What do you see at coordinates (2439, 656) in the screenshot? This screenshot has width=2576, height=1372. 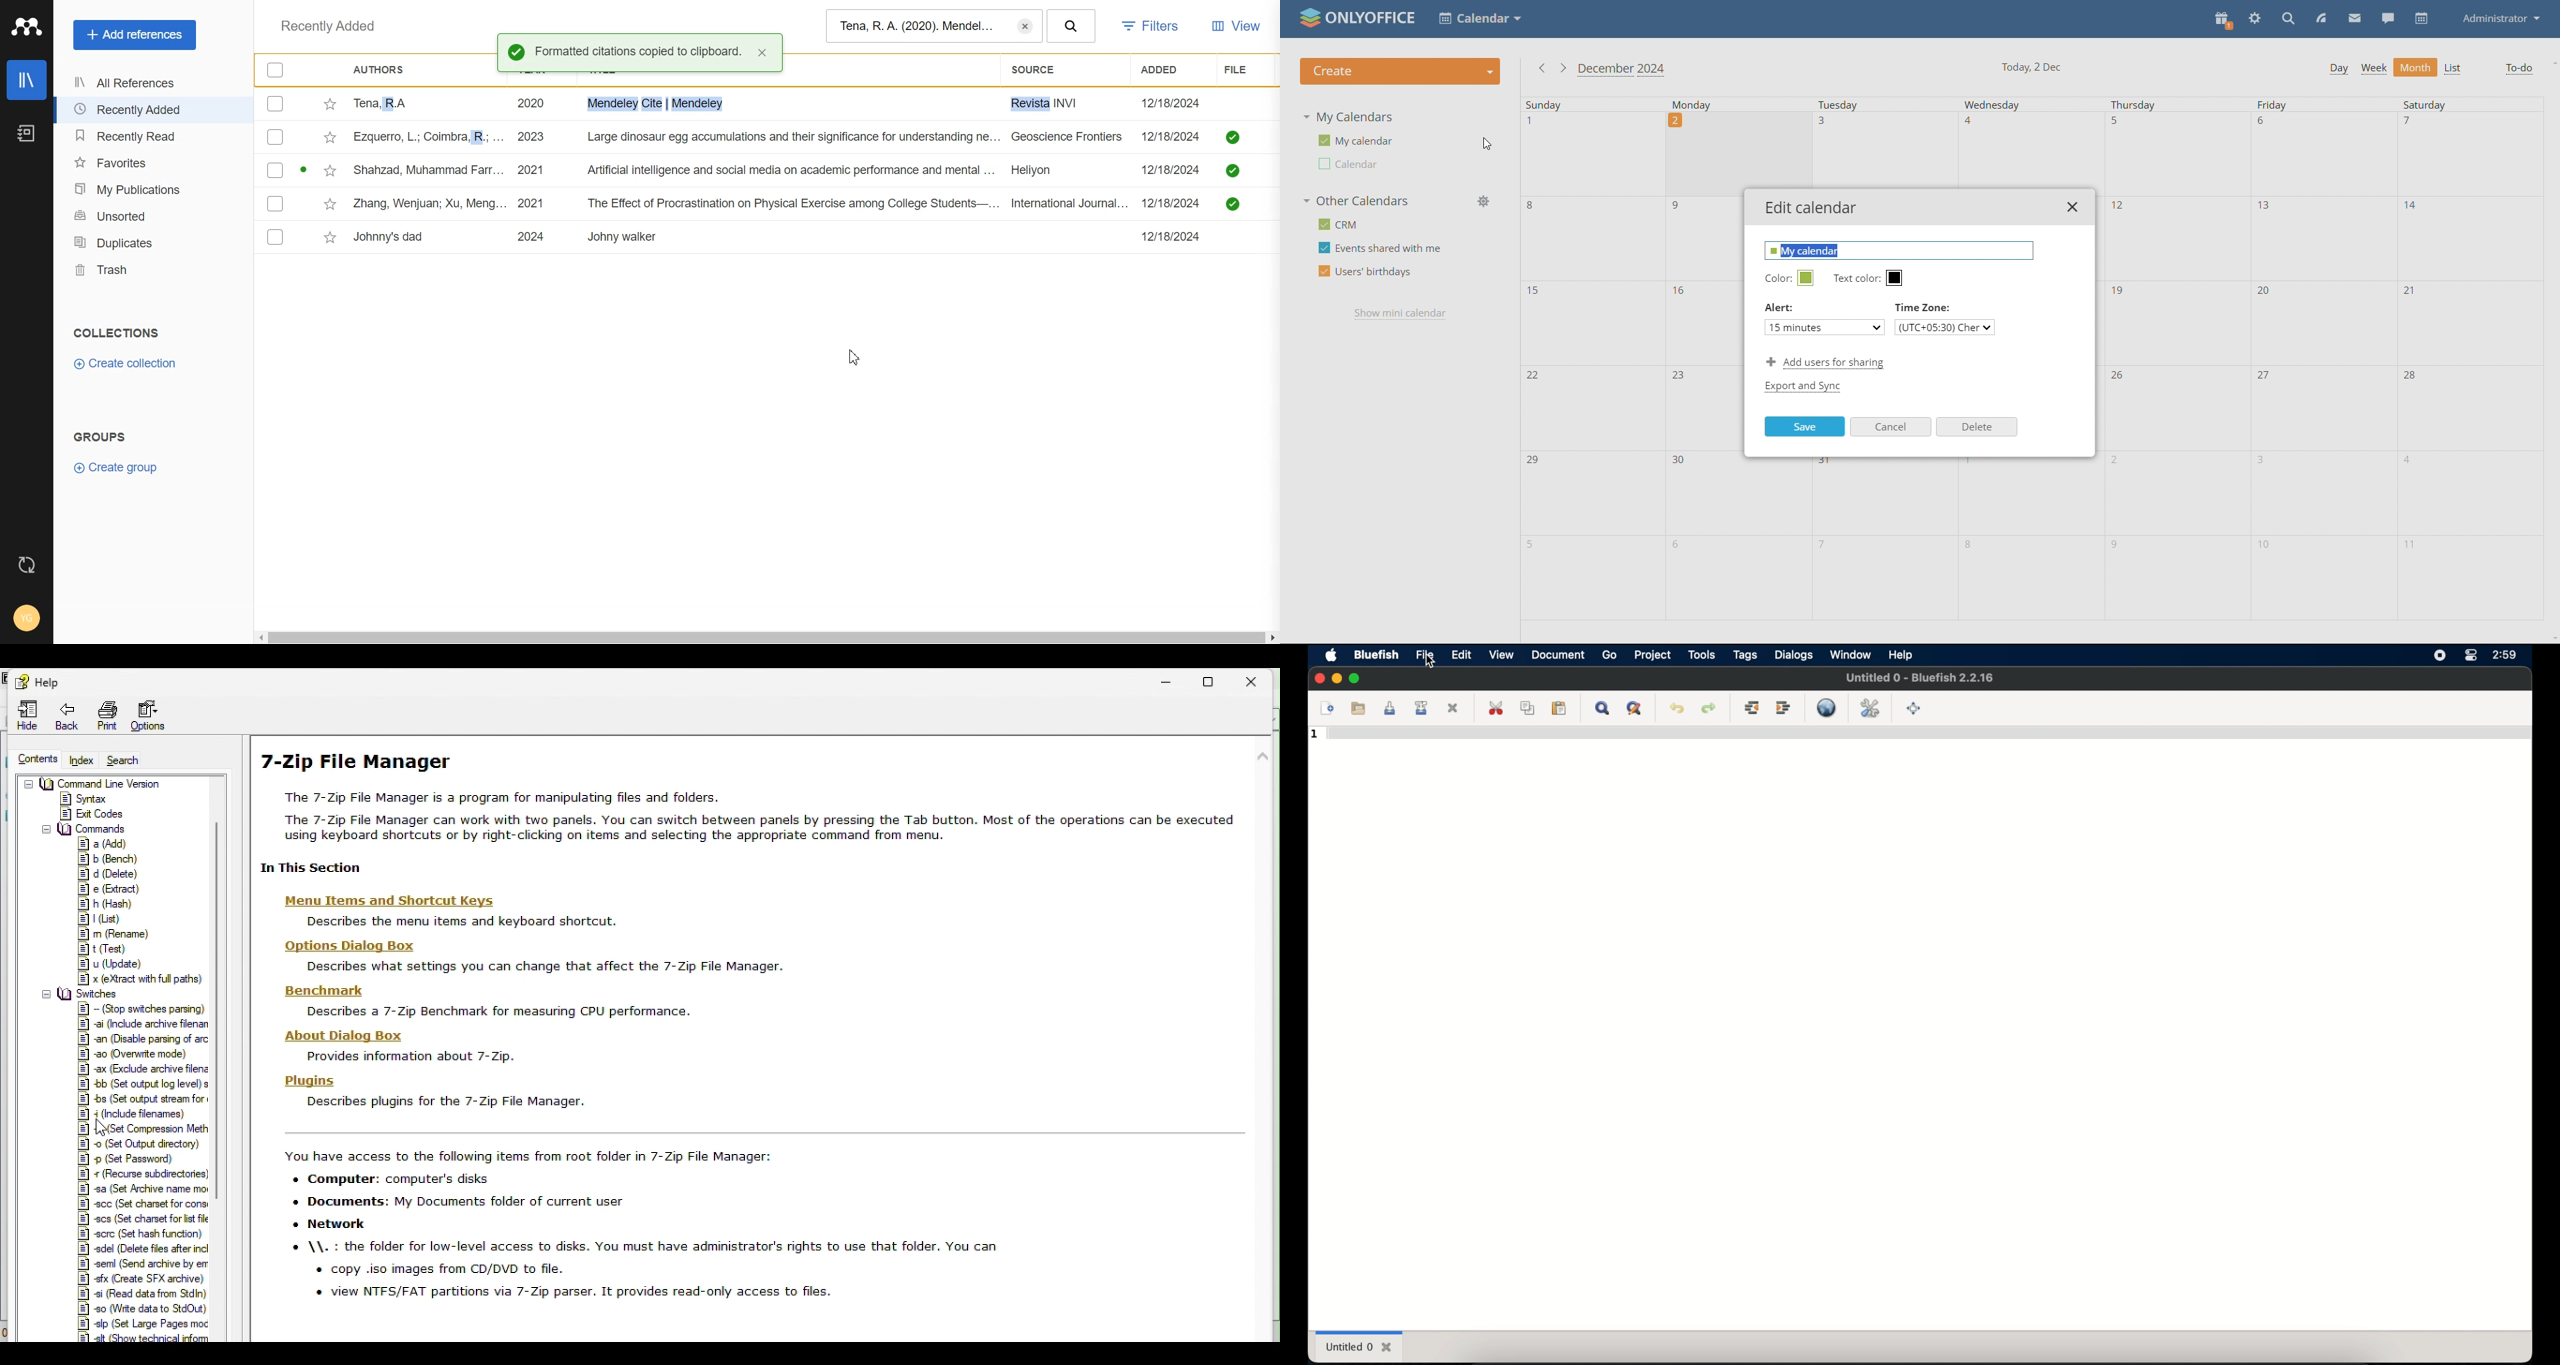 I see `screen recorder icon` at bounding box center [2439, 656].